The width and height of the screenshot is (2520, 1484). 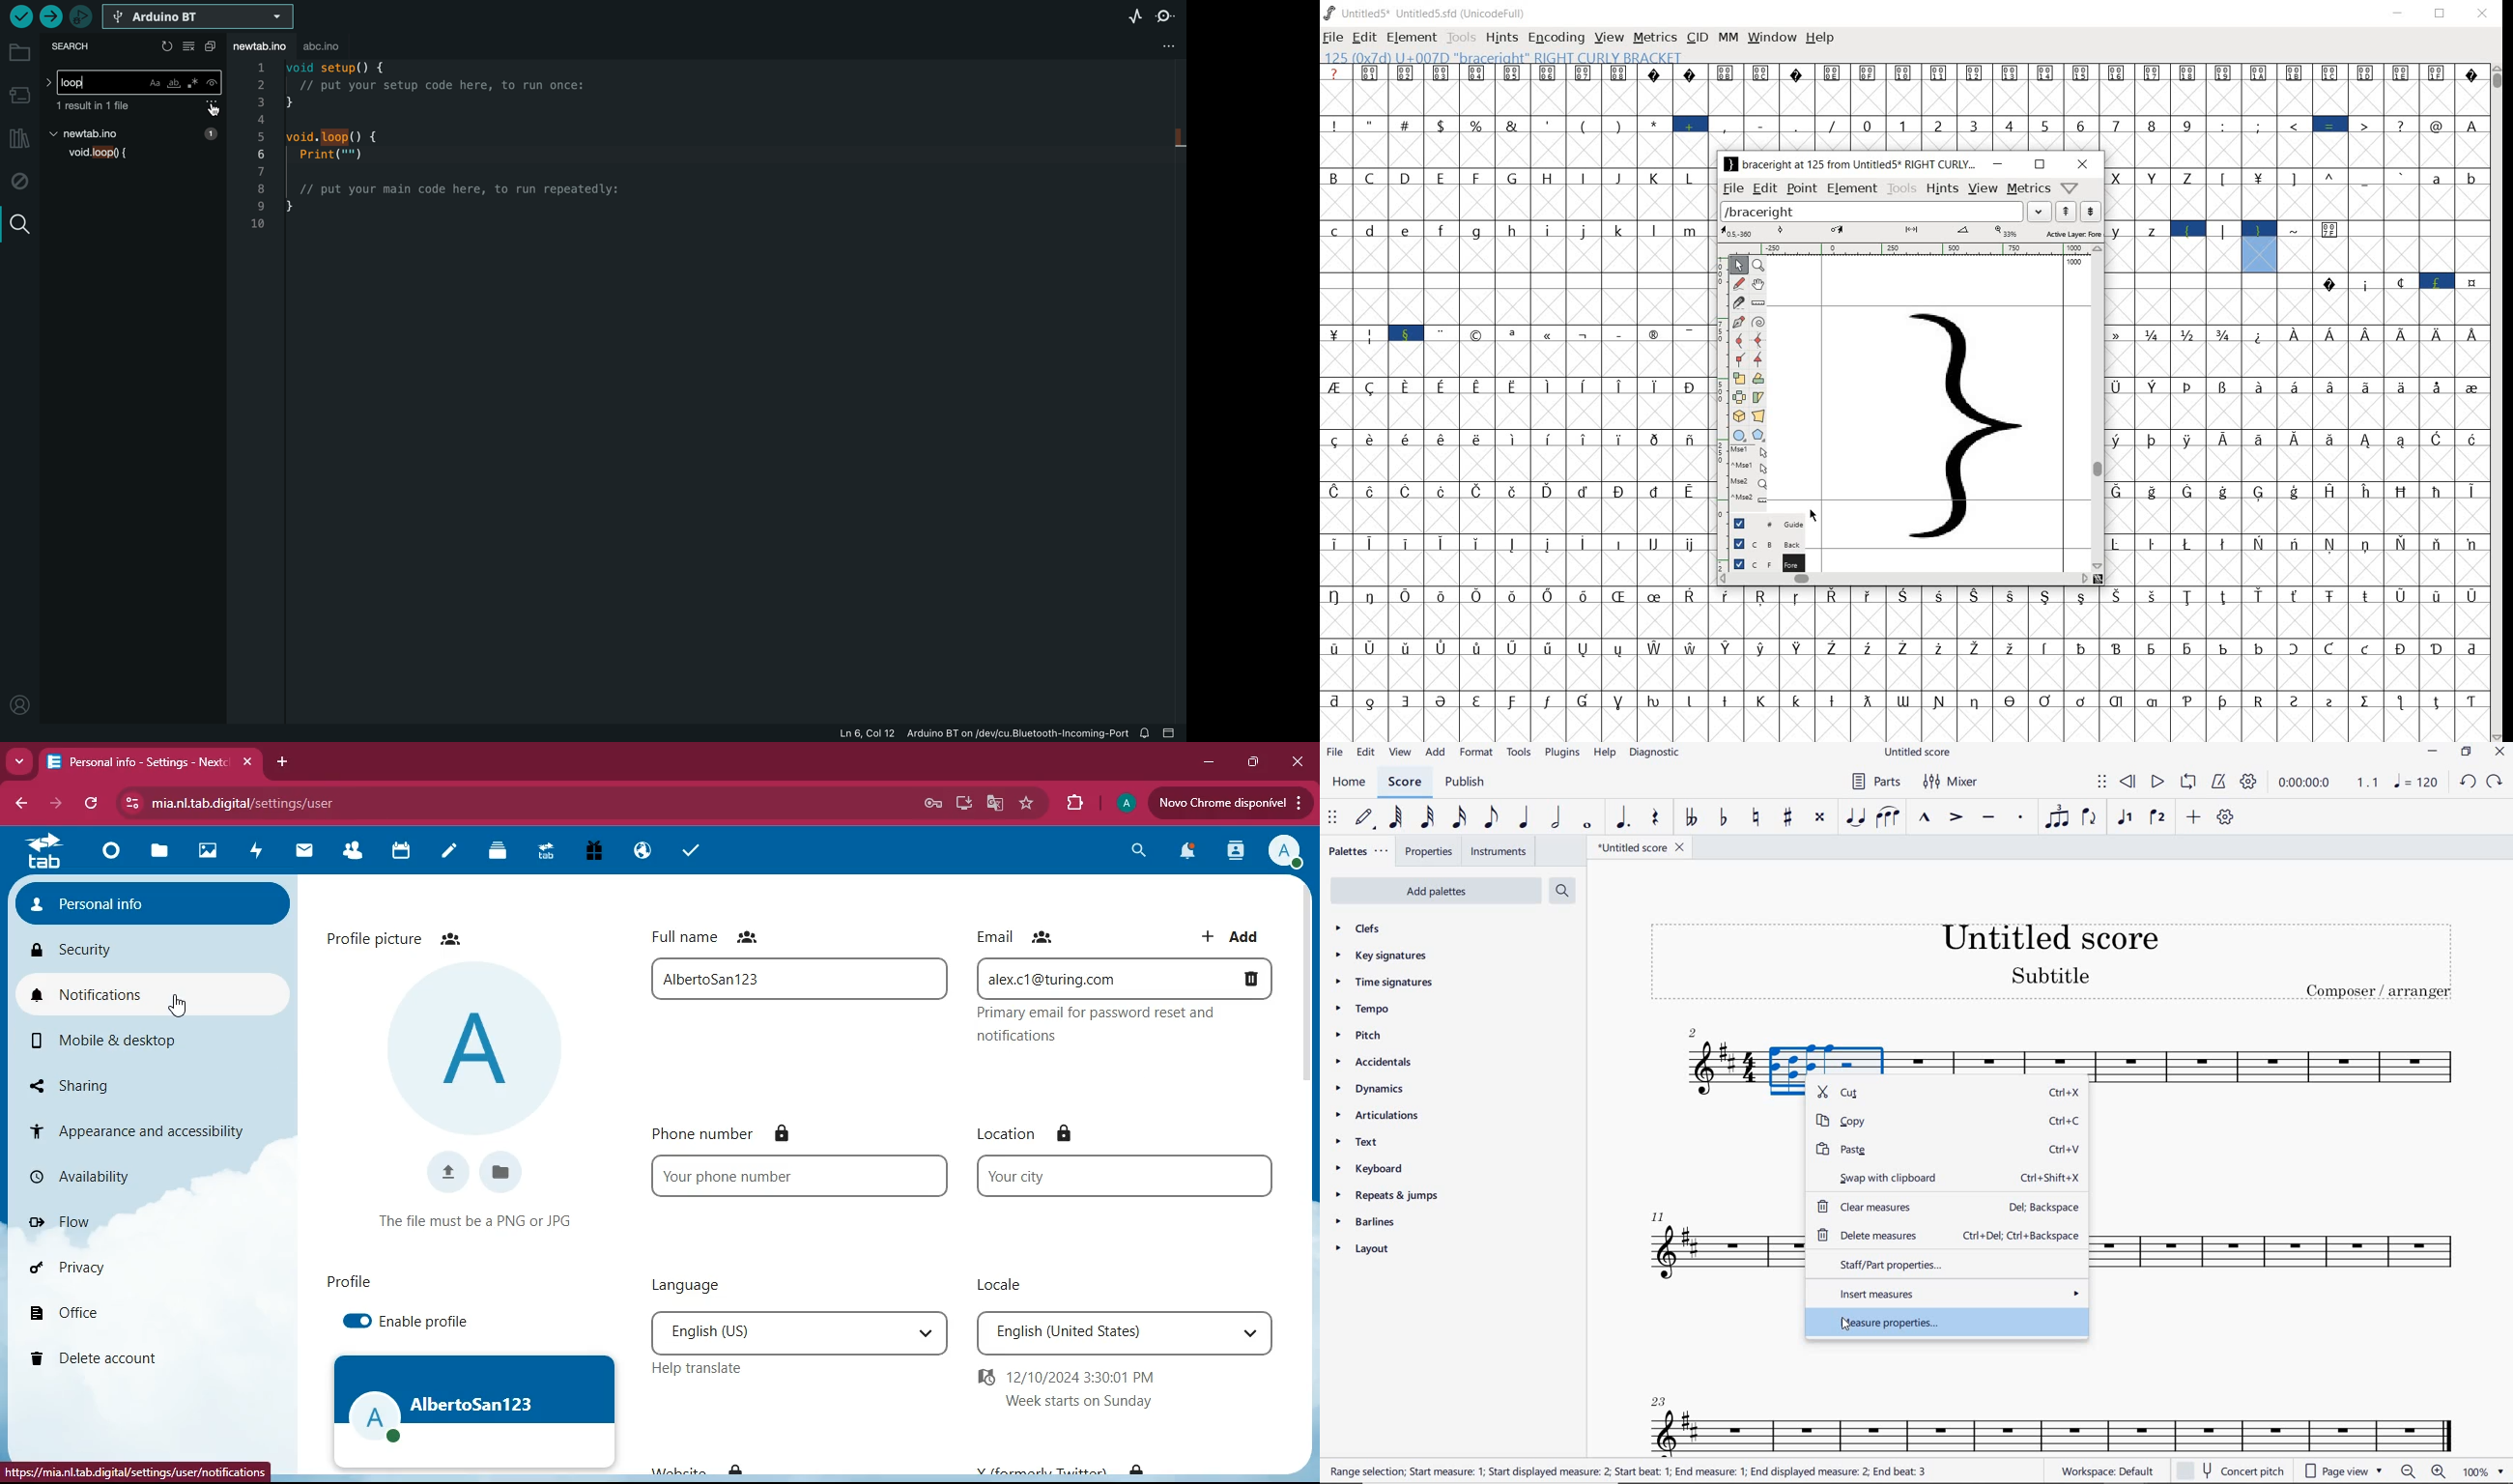 I want to click on FORMAT, so click(x=1478, y=753).